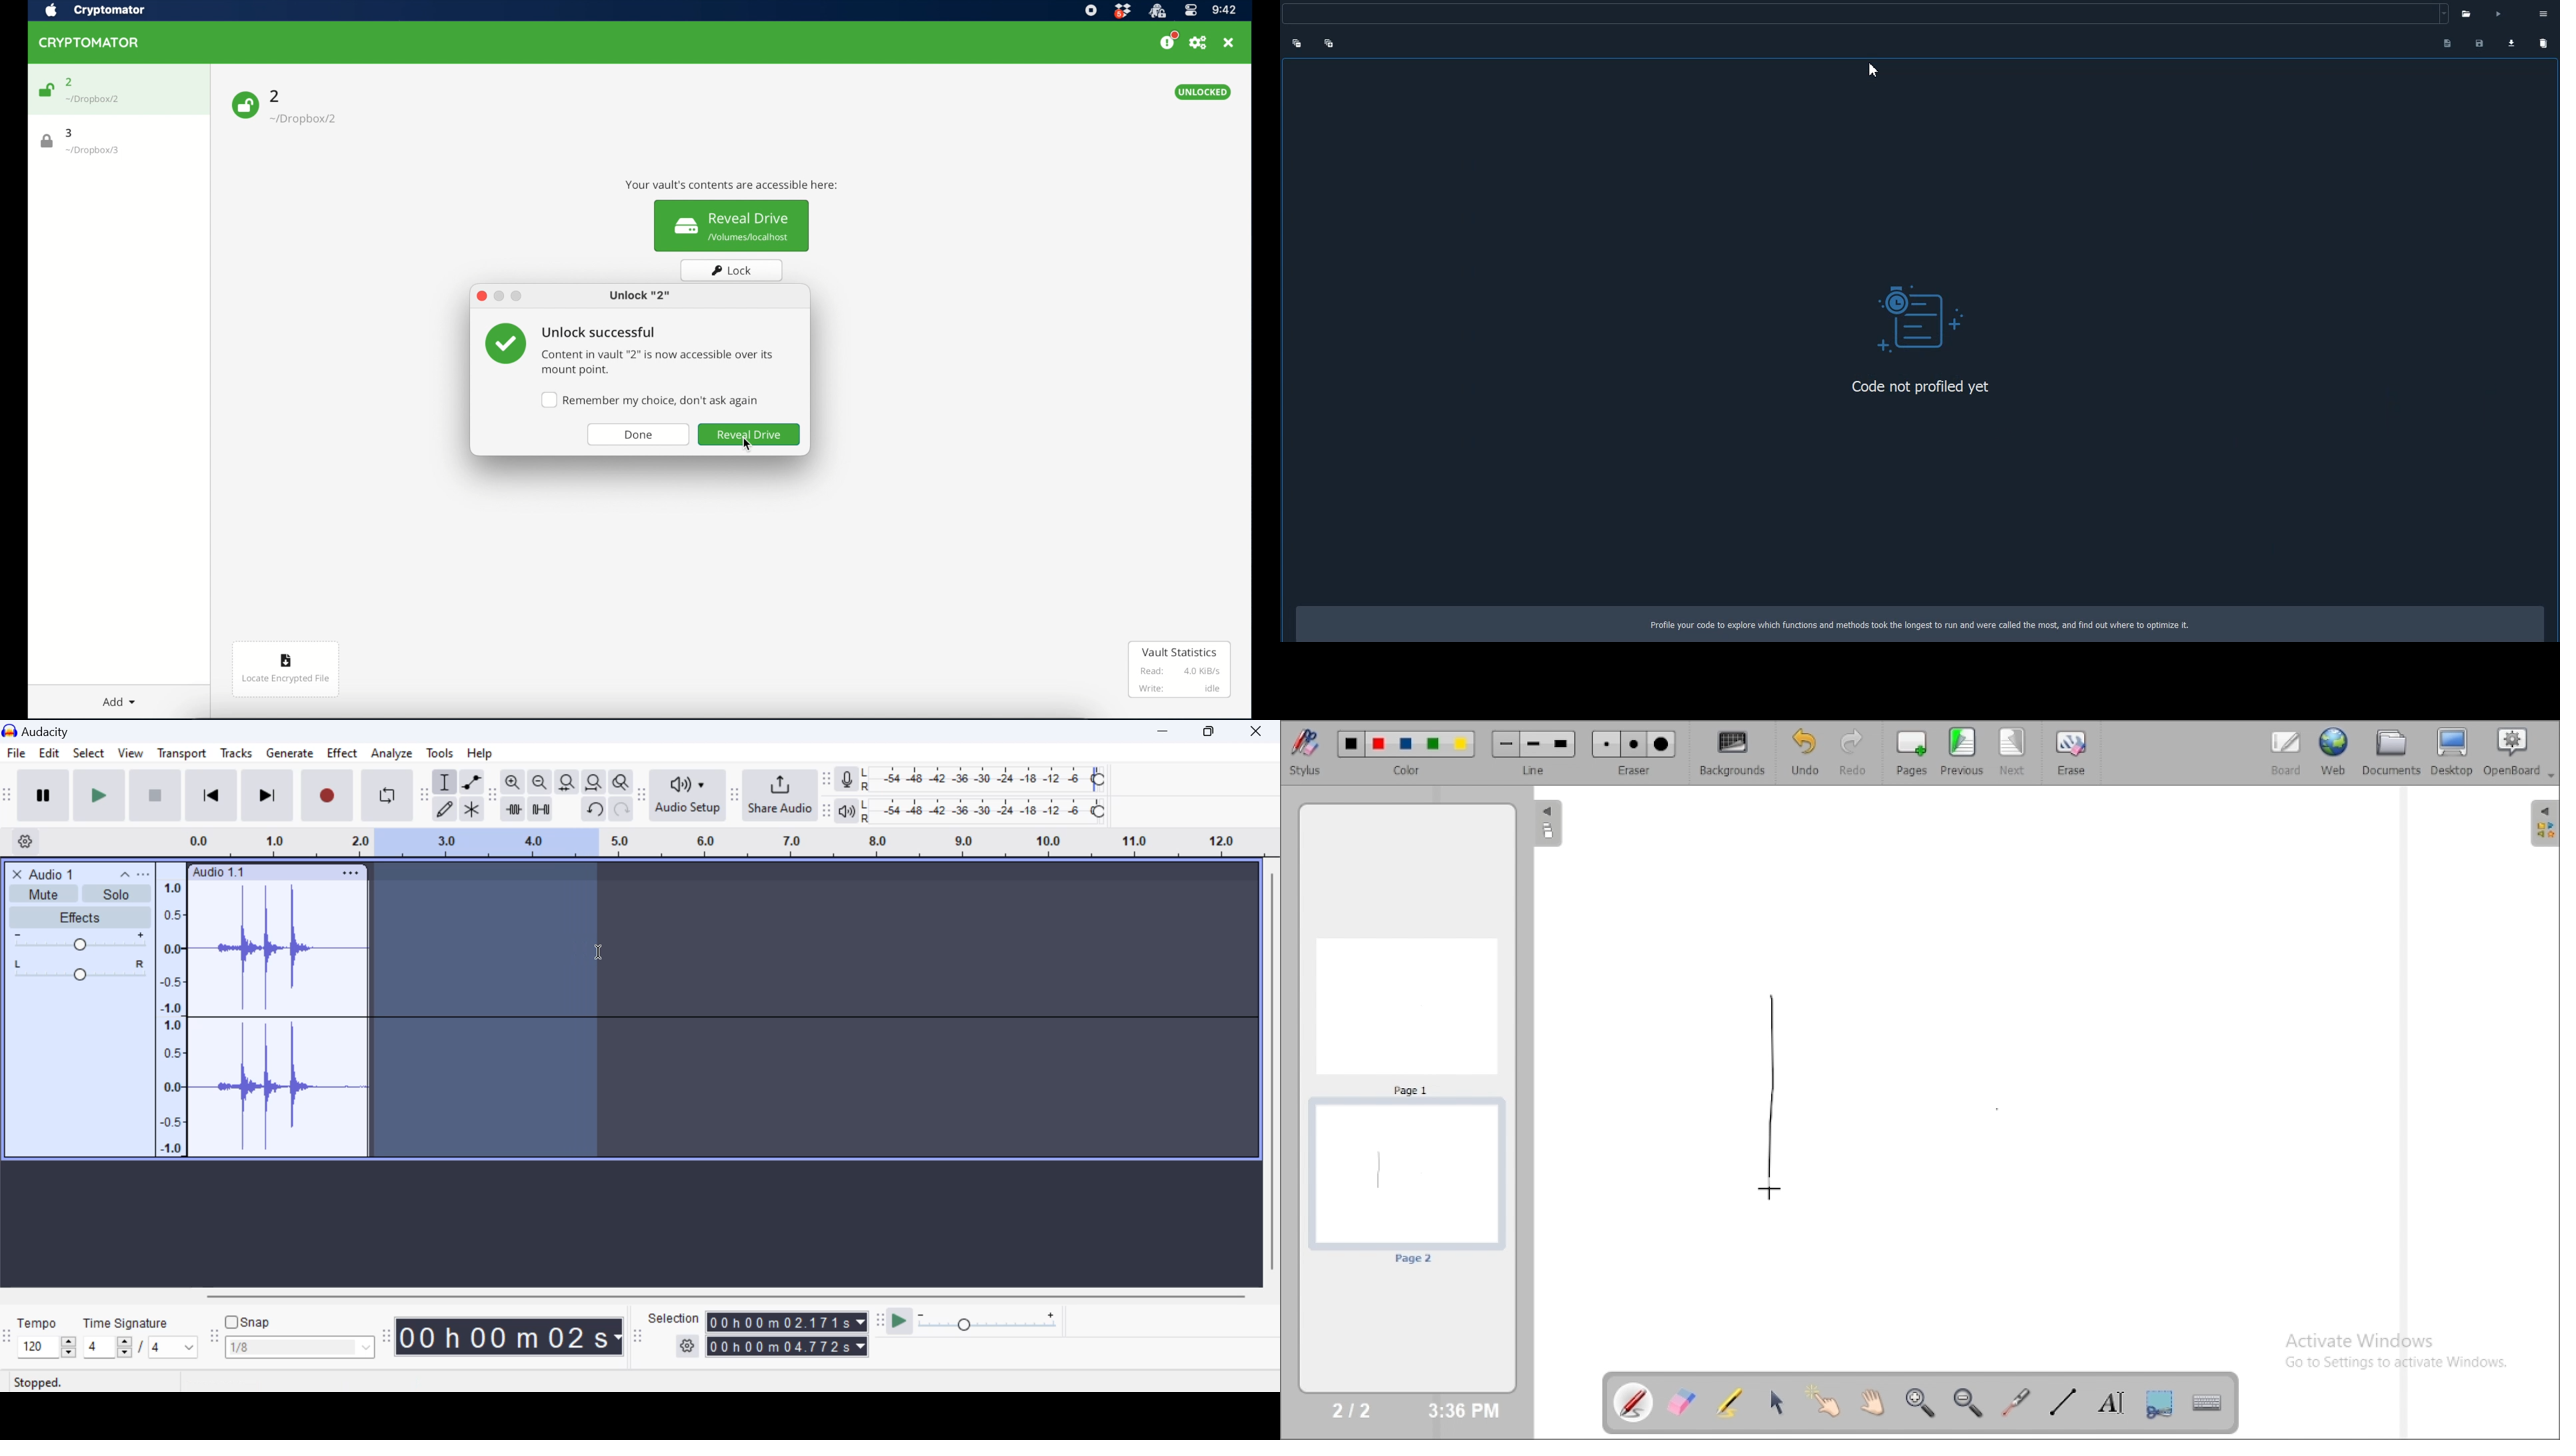 The width and height of the screenshot is (2576, 1456). I want to click on redo, so click(621, 809).